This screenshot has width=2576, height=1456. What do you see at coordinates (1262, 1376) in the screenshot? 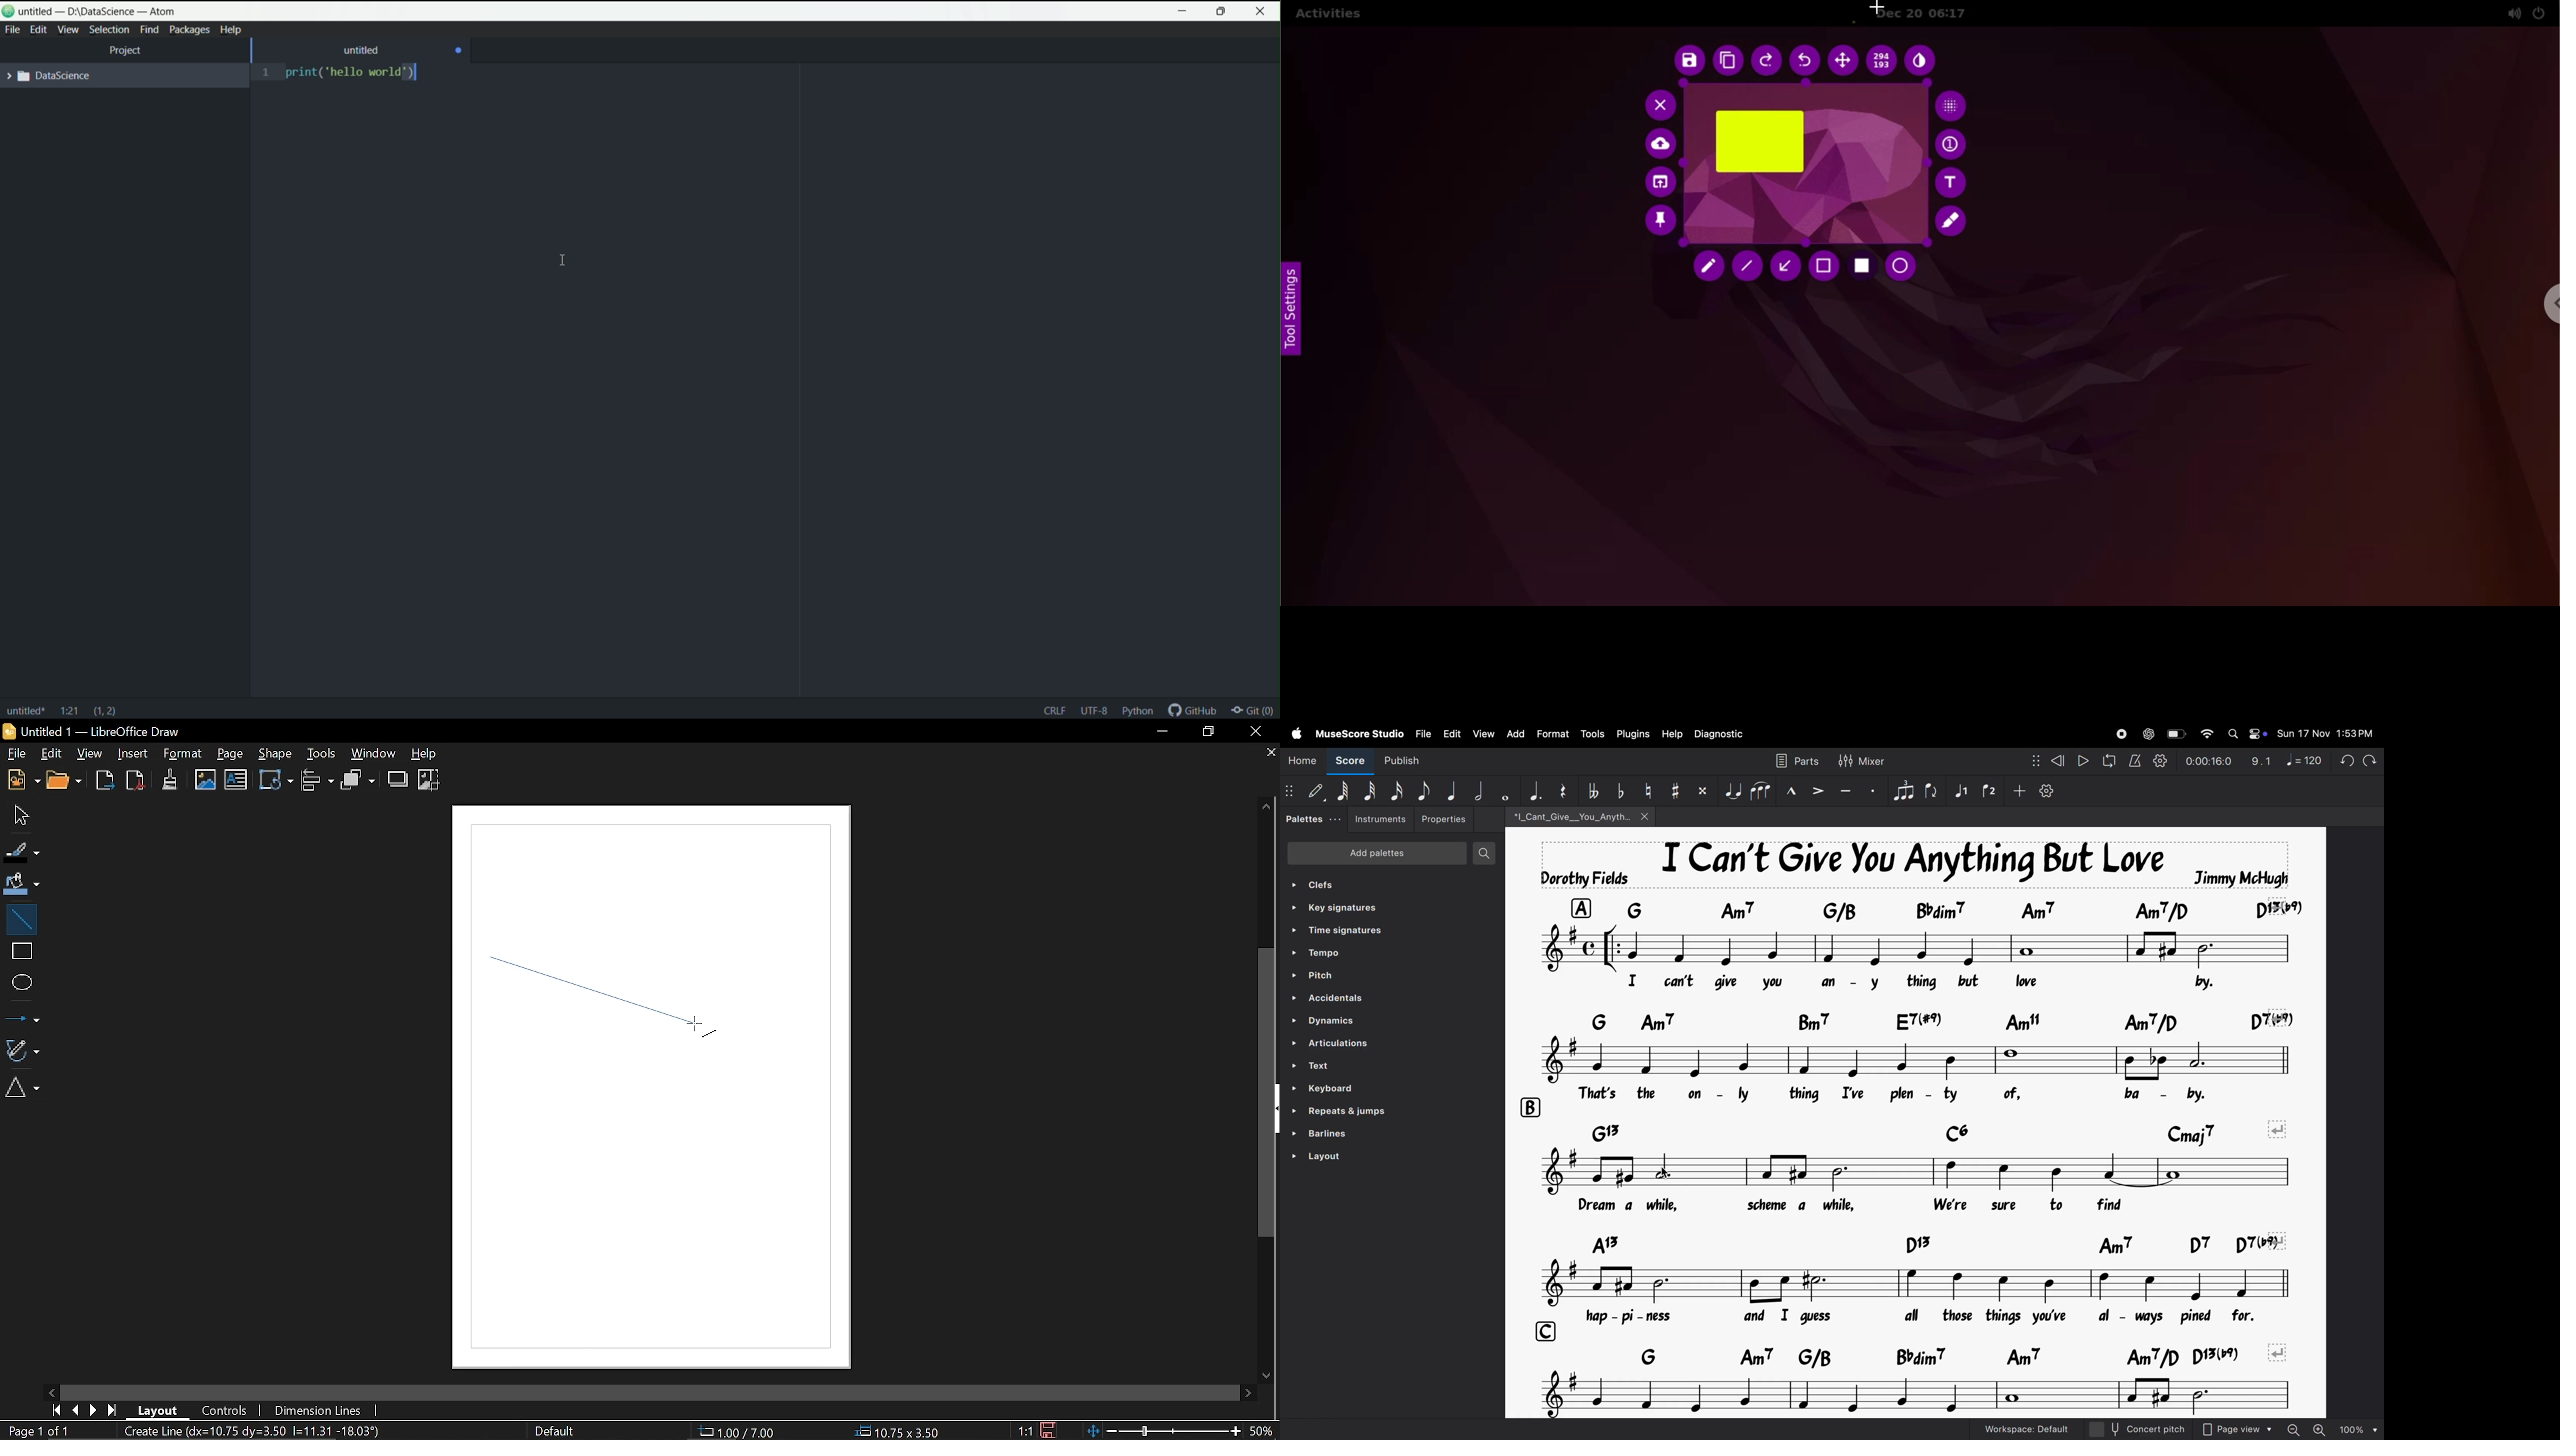
I see `Move down` at bounding box center [1262, 1376].